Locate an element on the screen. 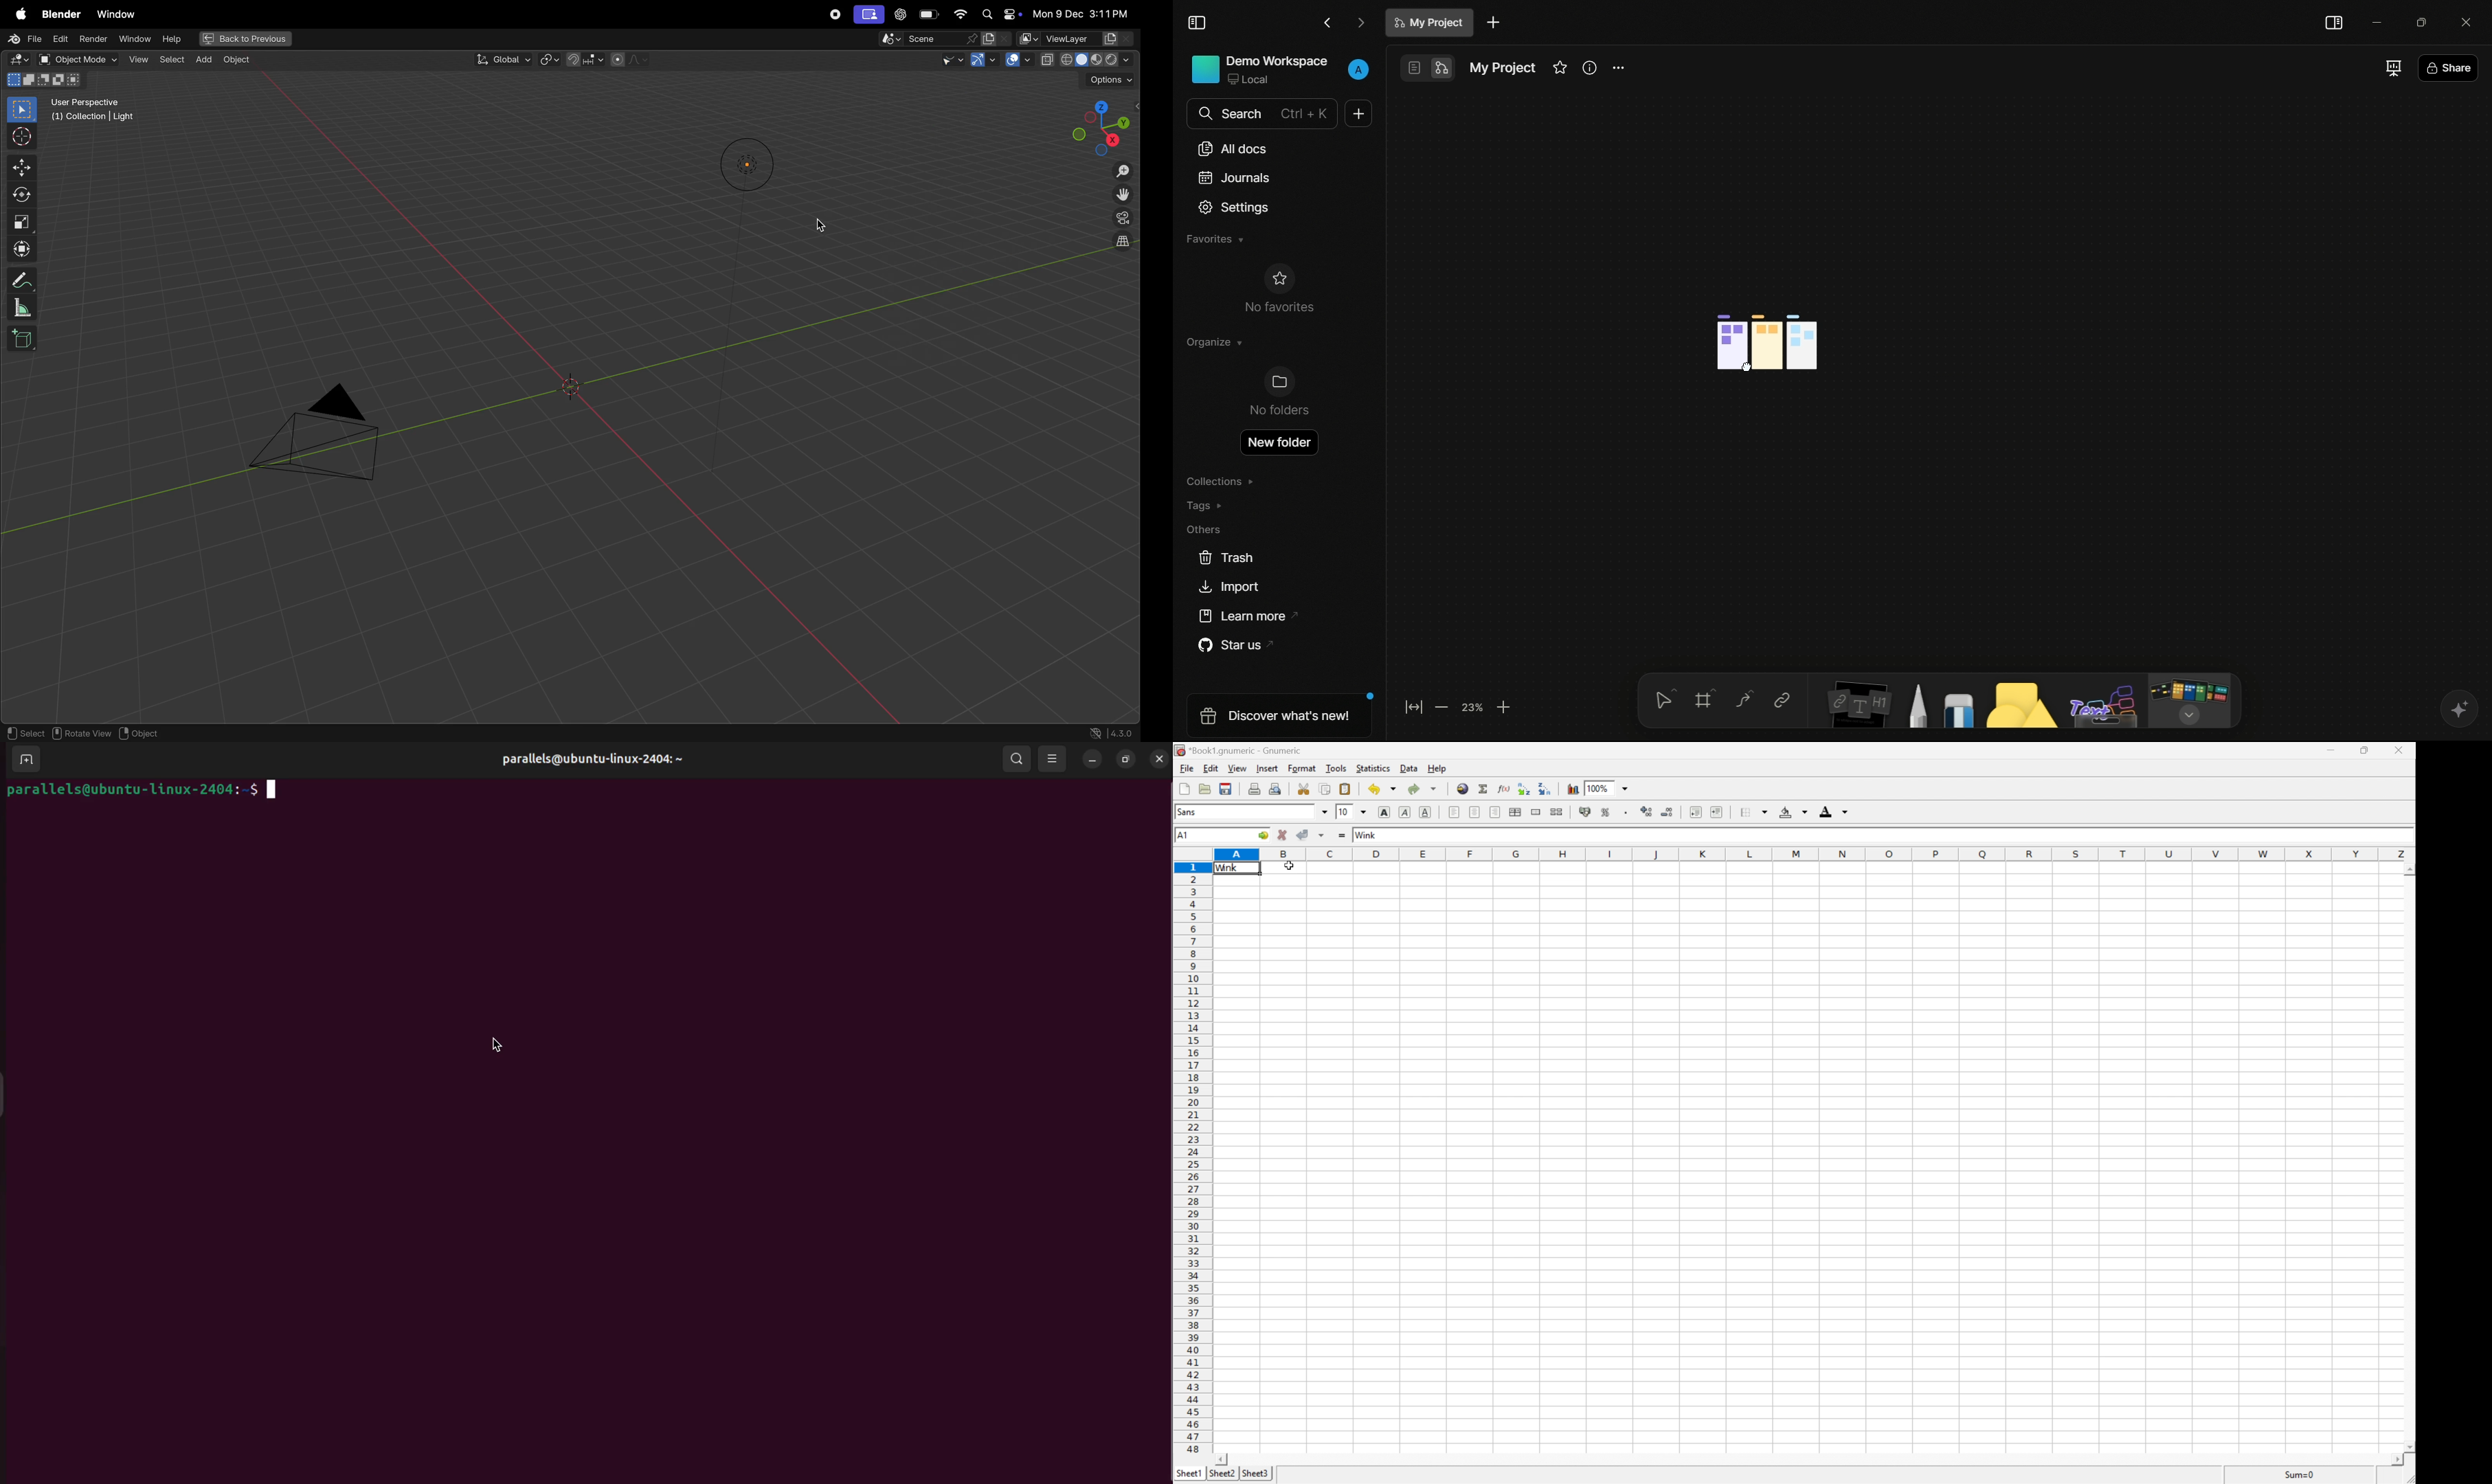  increase indent is located at coordinates (1718, 810).